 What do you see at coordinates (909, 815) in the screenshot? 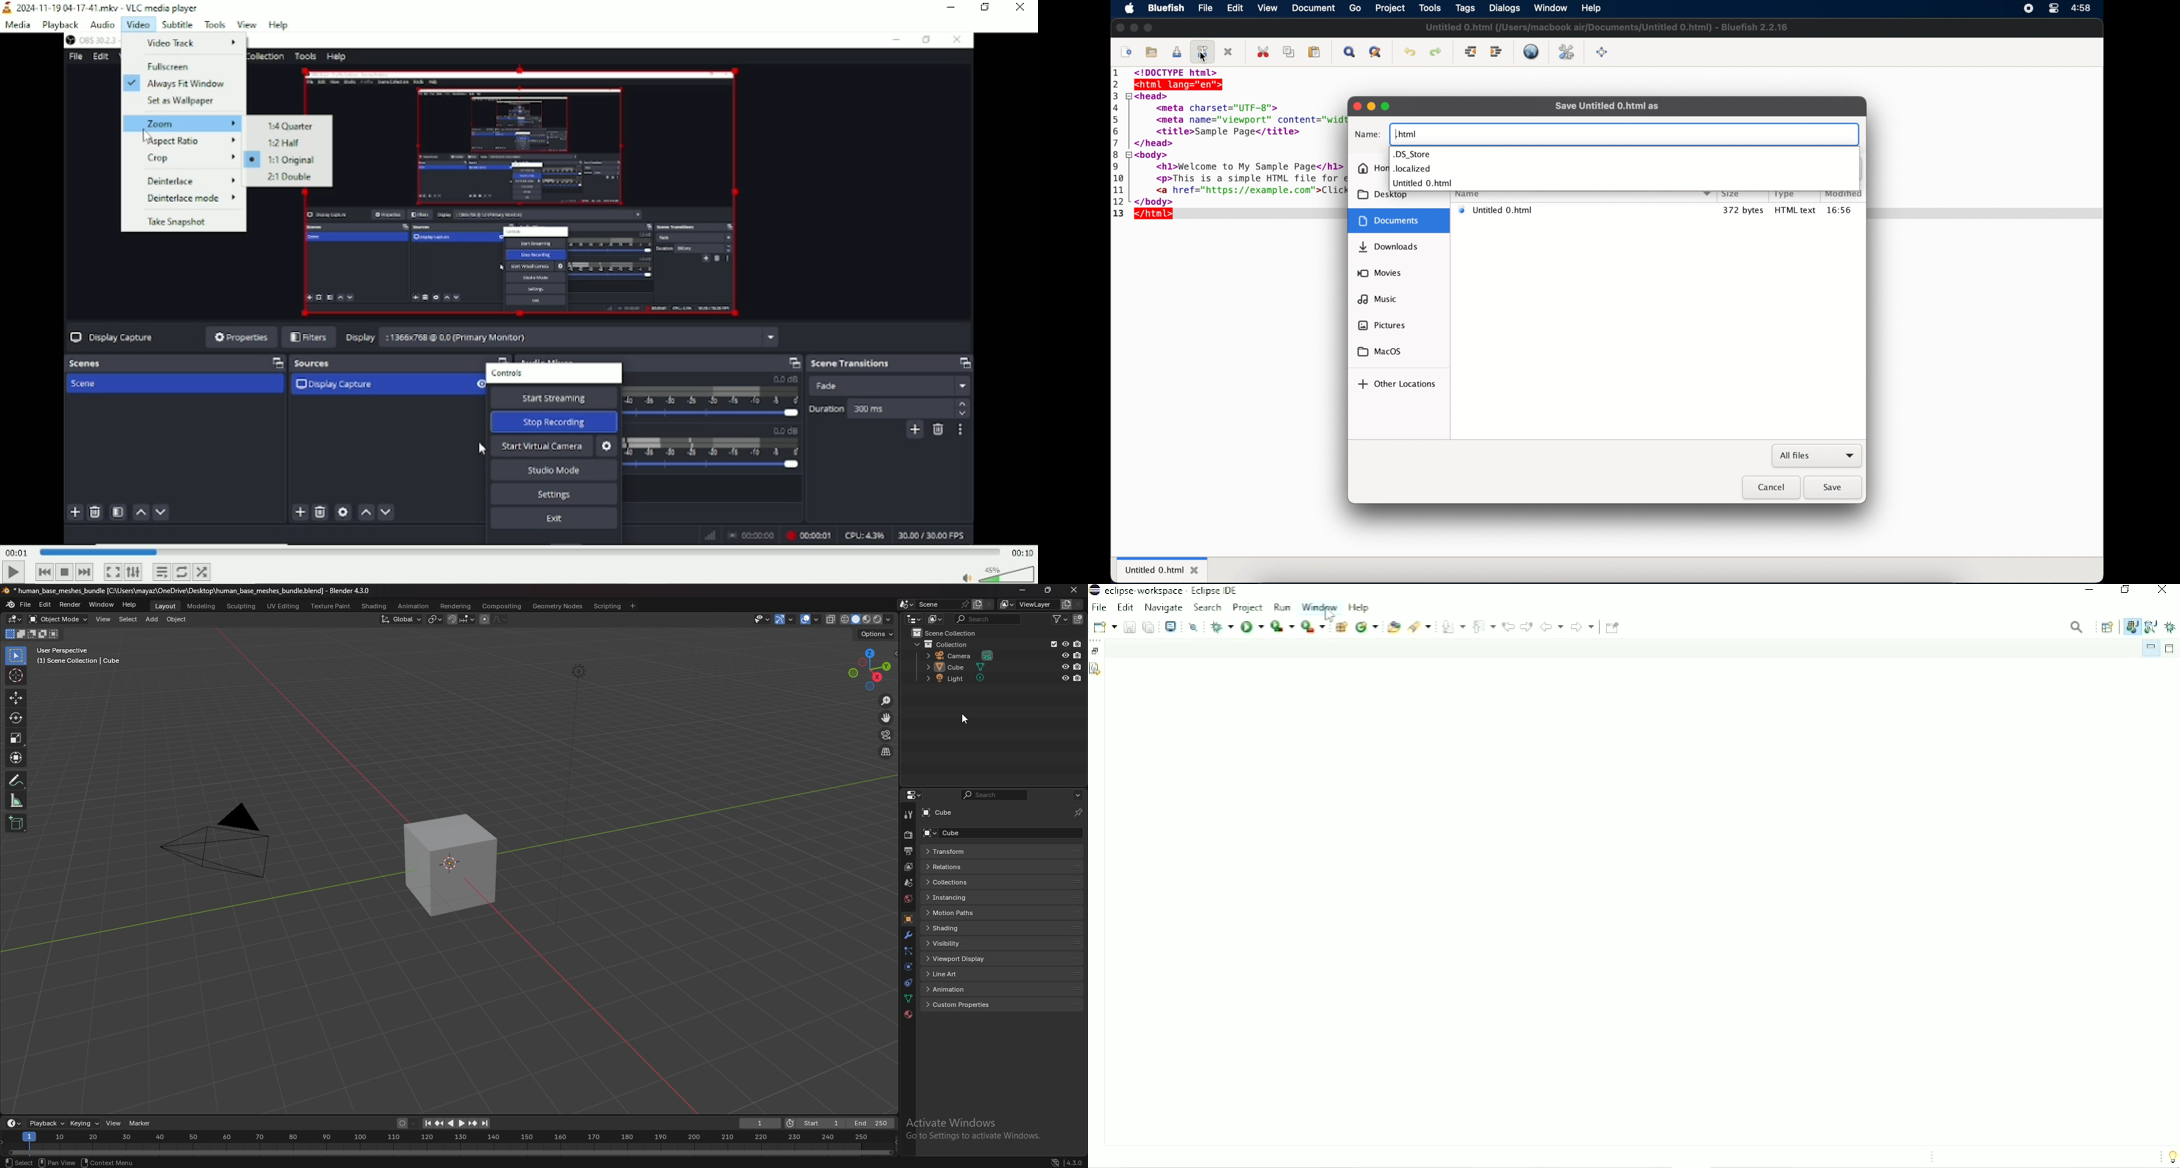
I see `tool` at bounding box center [909, 815].